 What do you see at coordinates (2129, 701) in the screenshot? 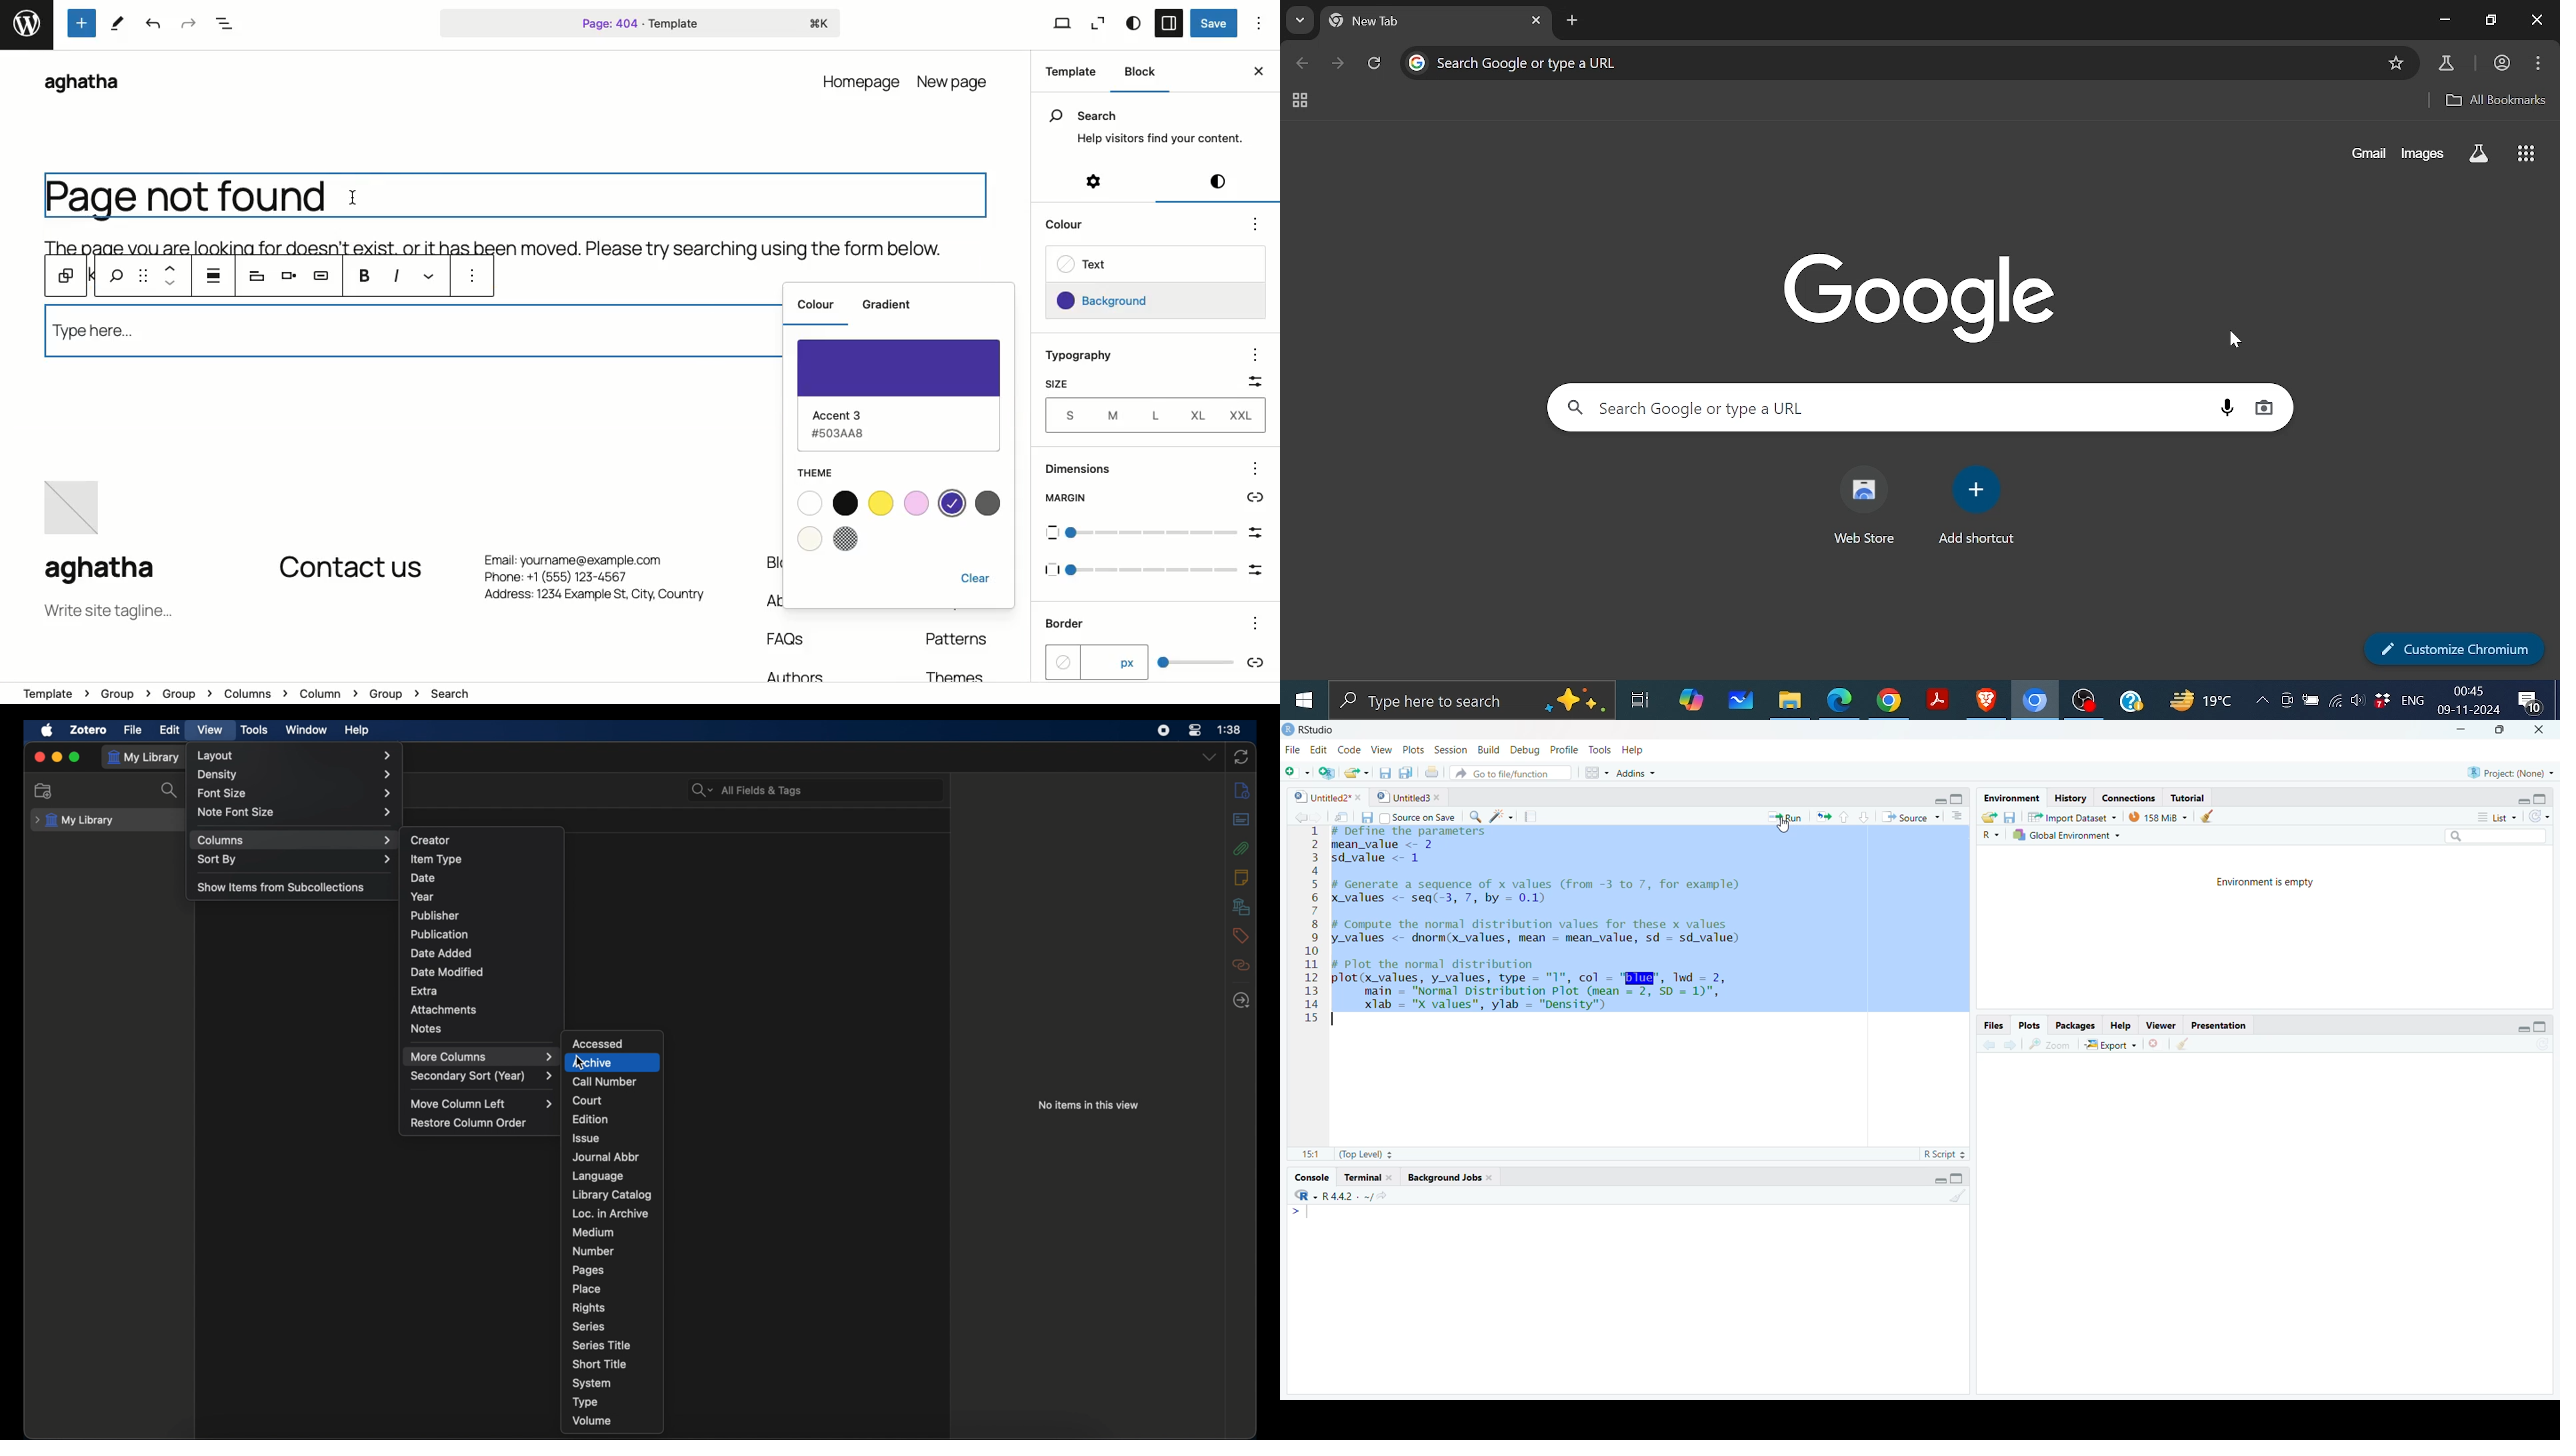
I see `Help` at bounding box center [2129, 701].